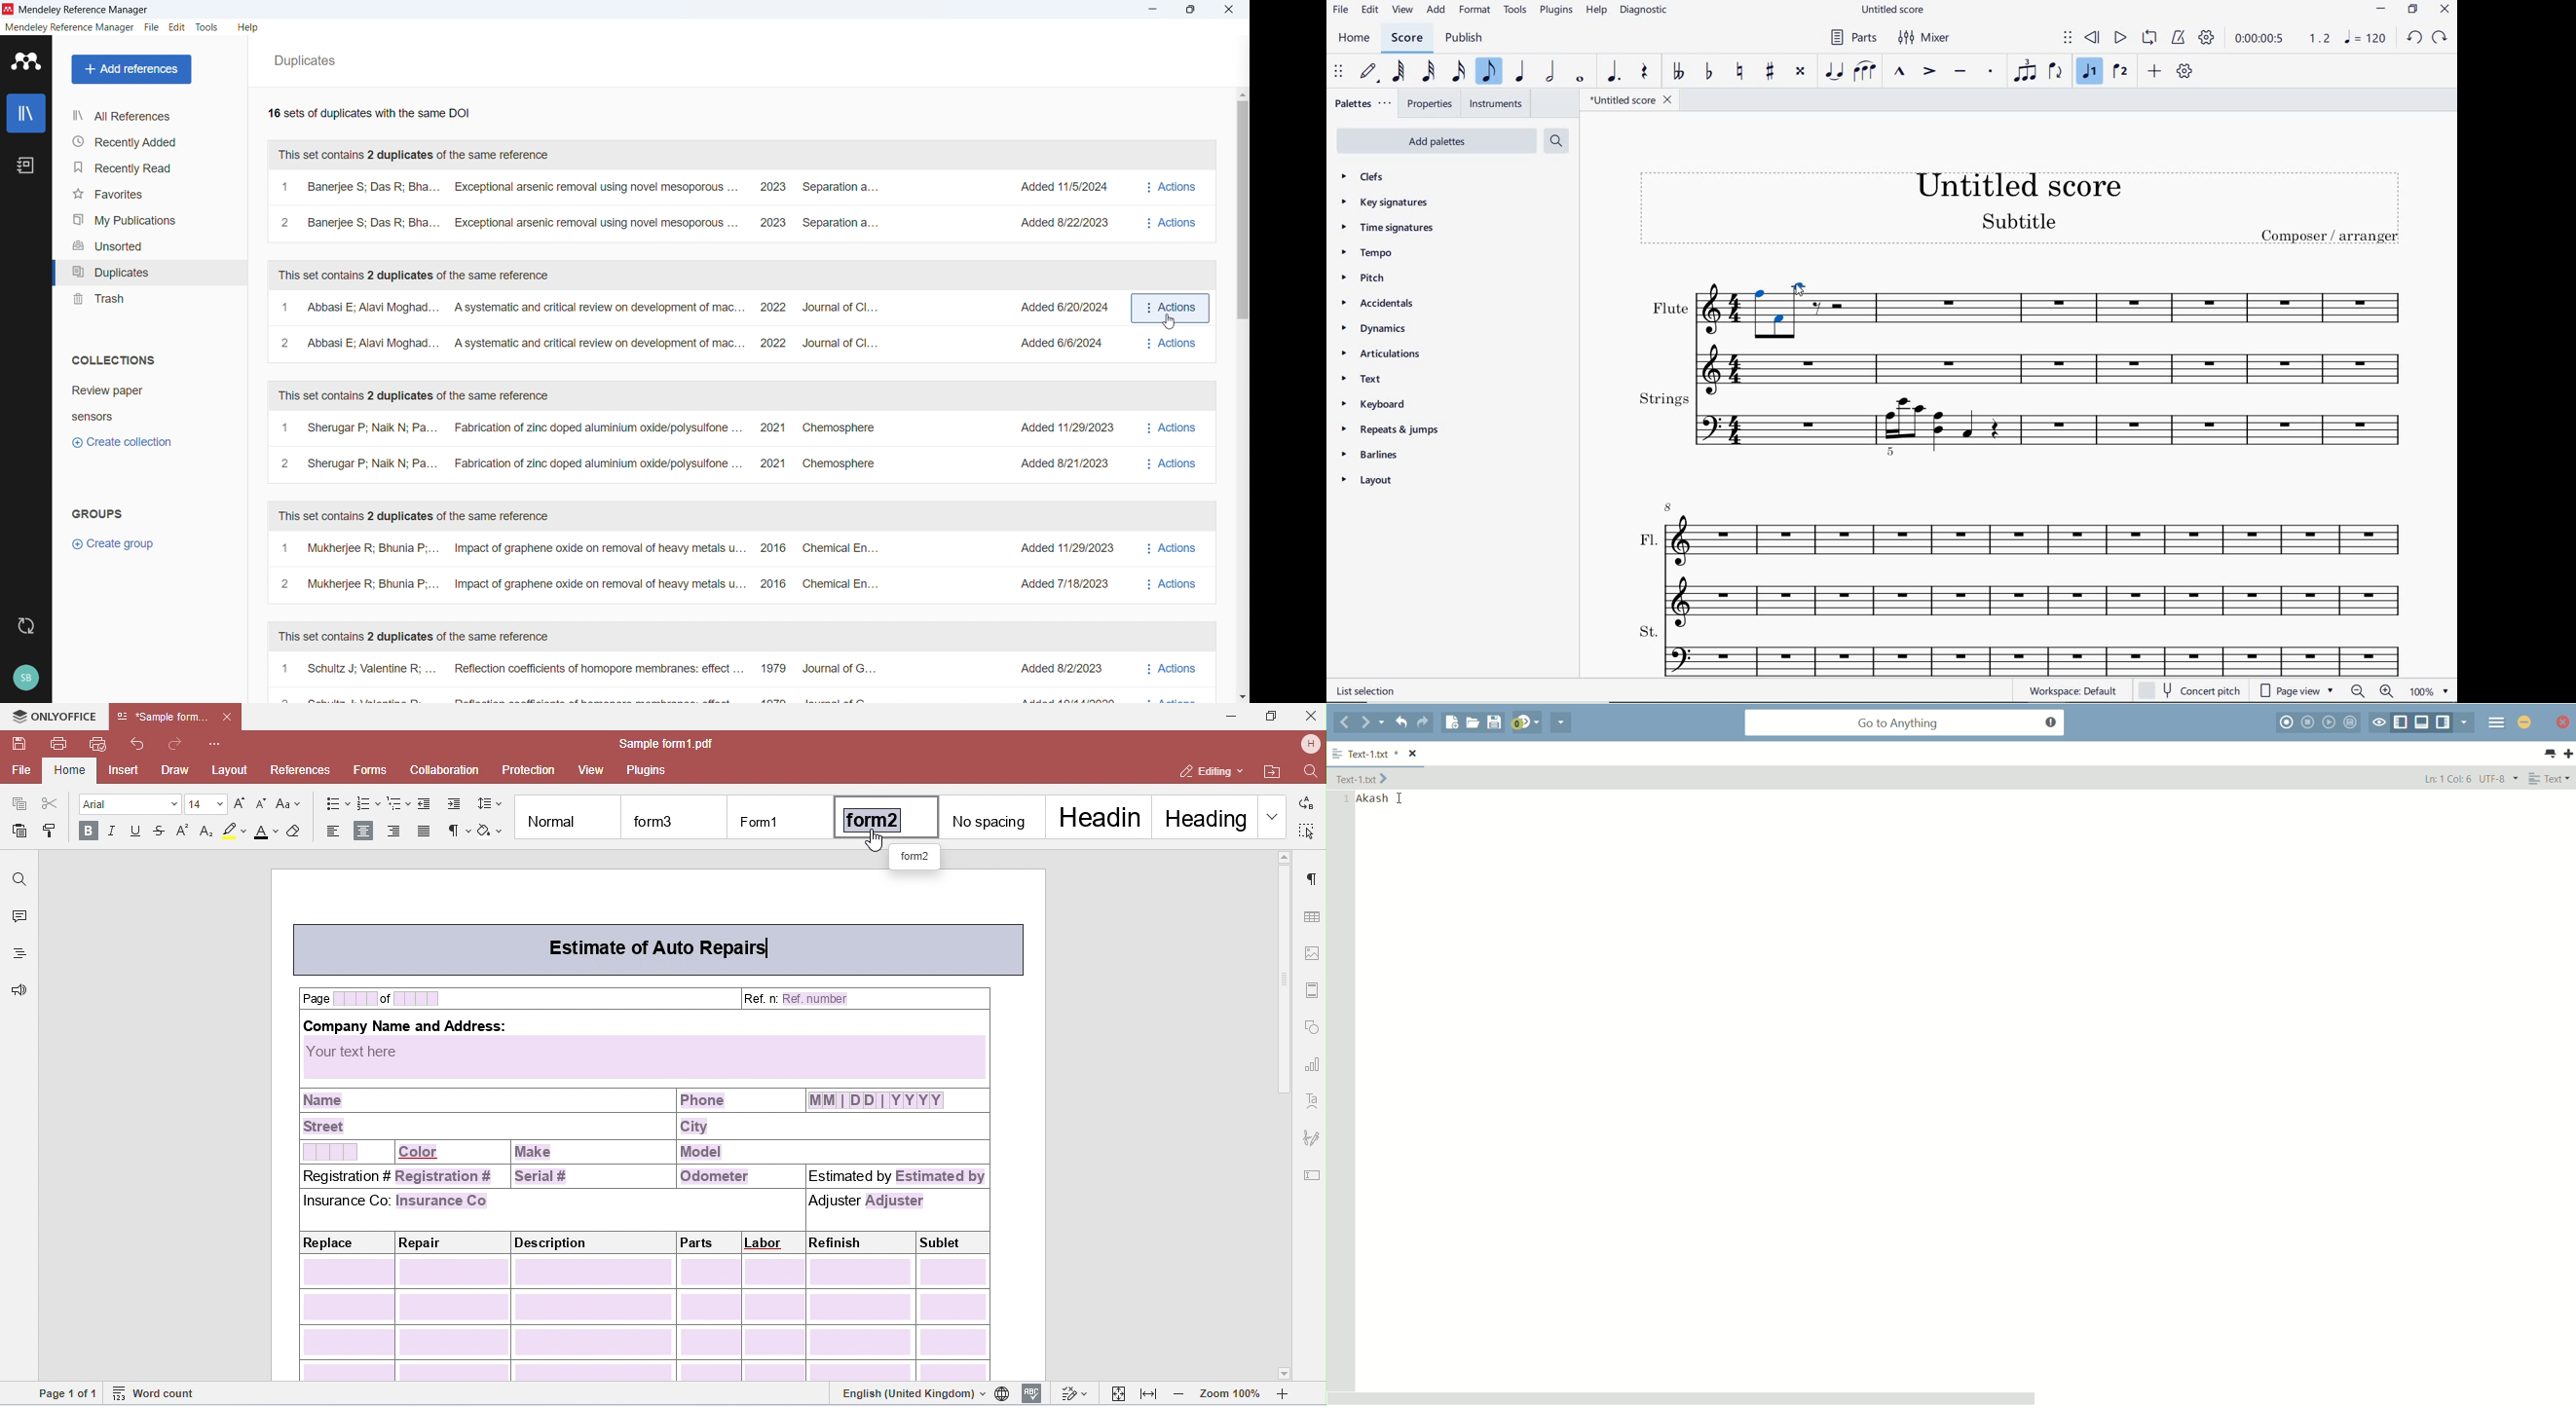 The image size is (2576, 1428). Describe the element at coordinates (1357, 39) in the screenshot. I see `home` at that location.